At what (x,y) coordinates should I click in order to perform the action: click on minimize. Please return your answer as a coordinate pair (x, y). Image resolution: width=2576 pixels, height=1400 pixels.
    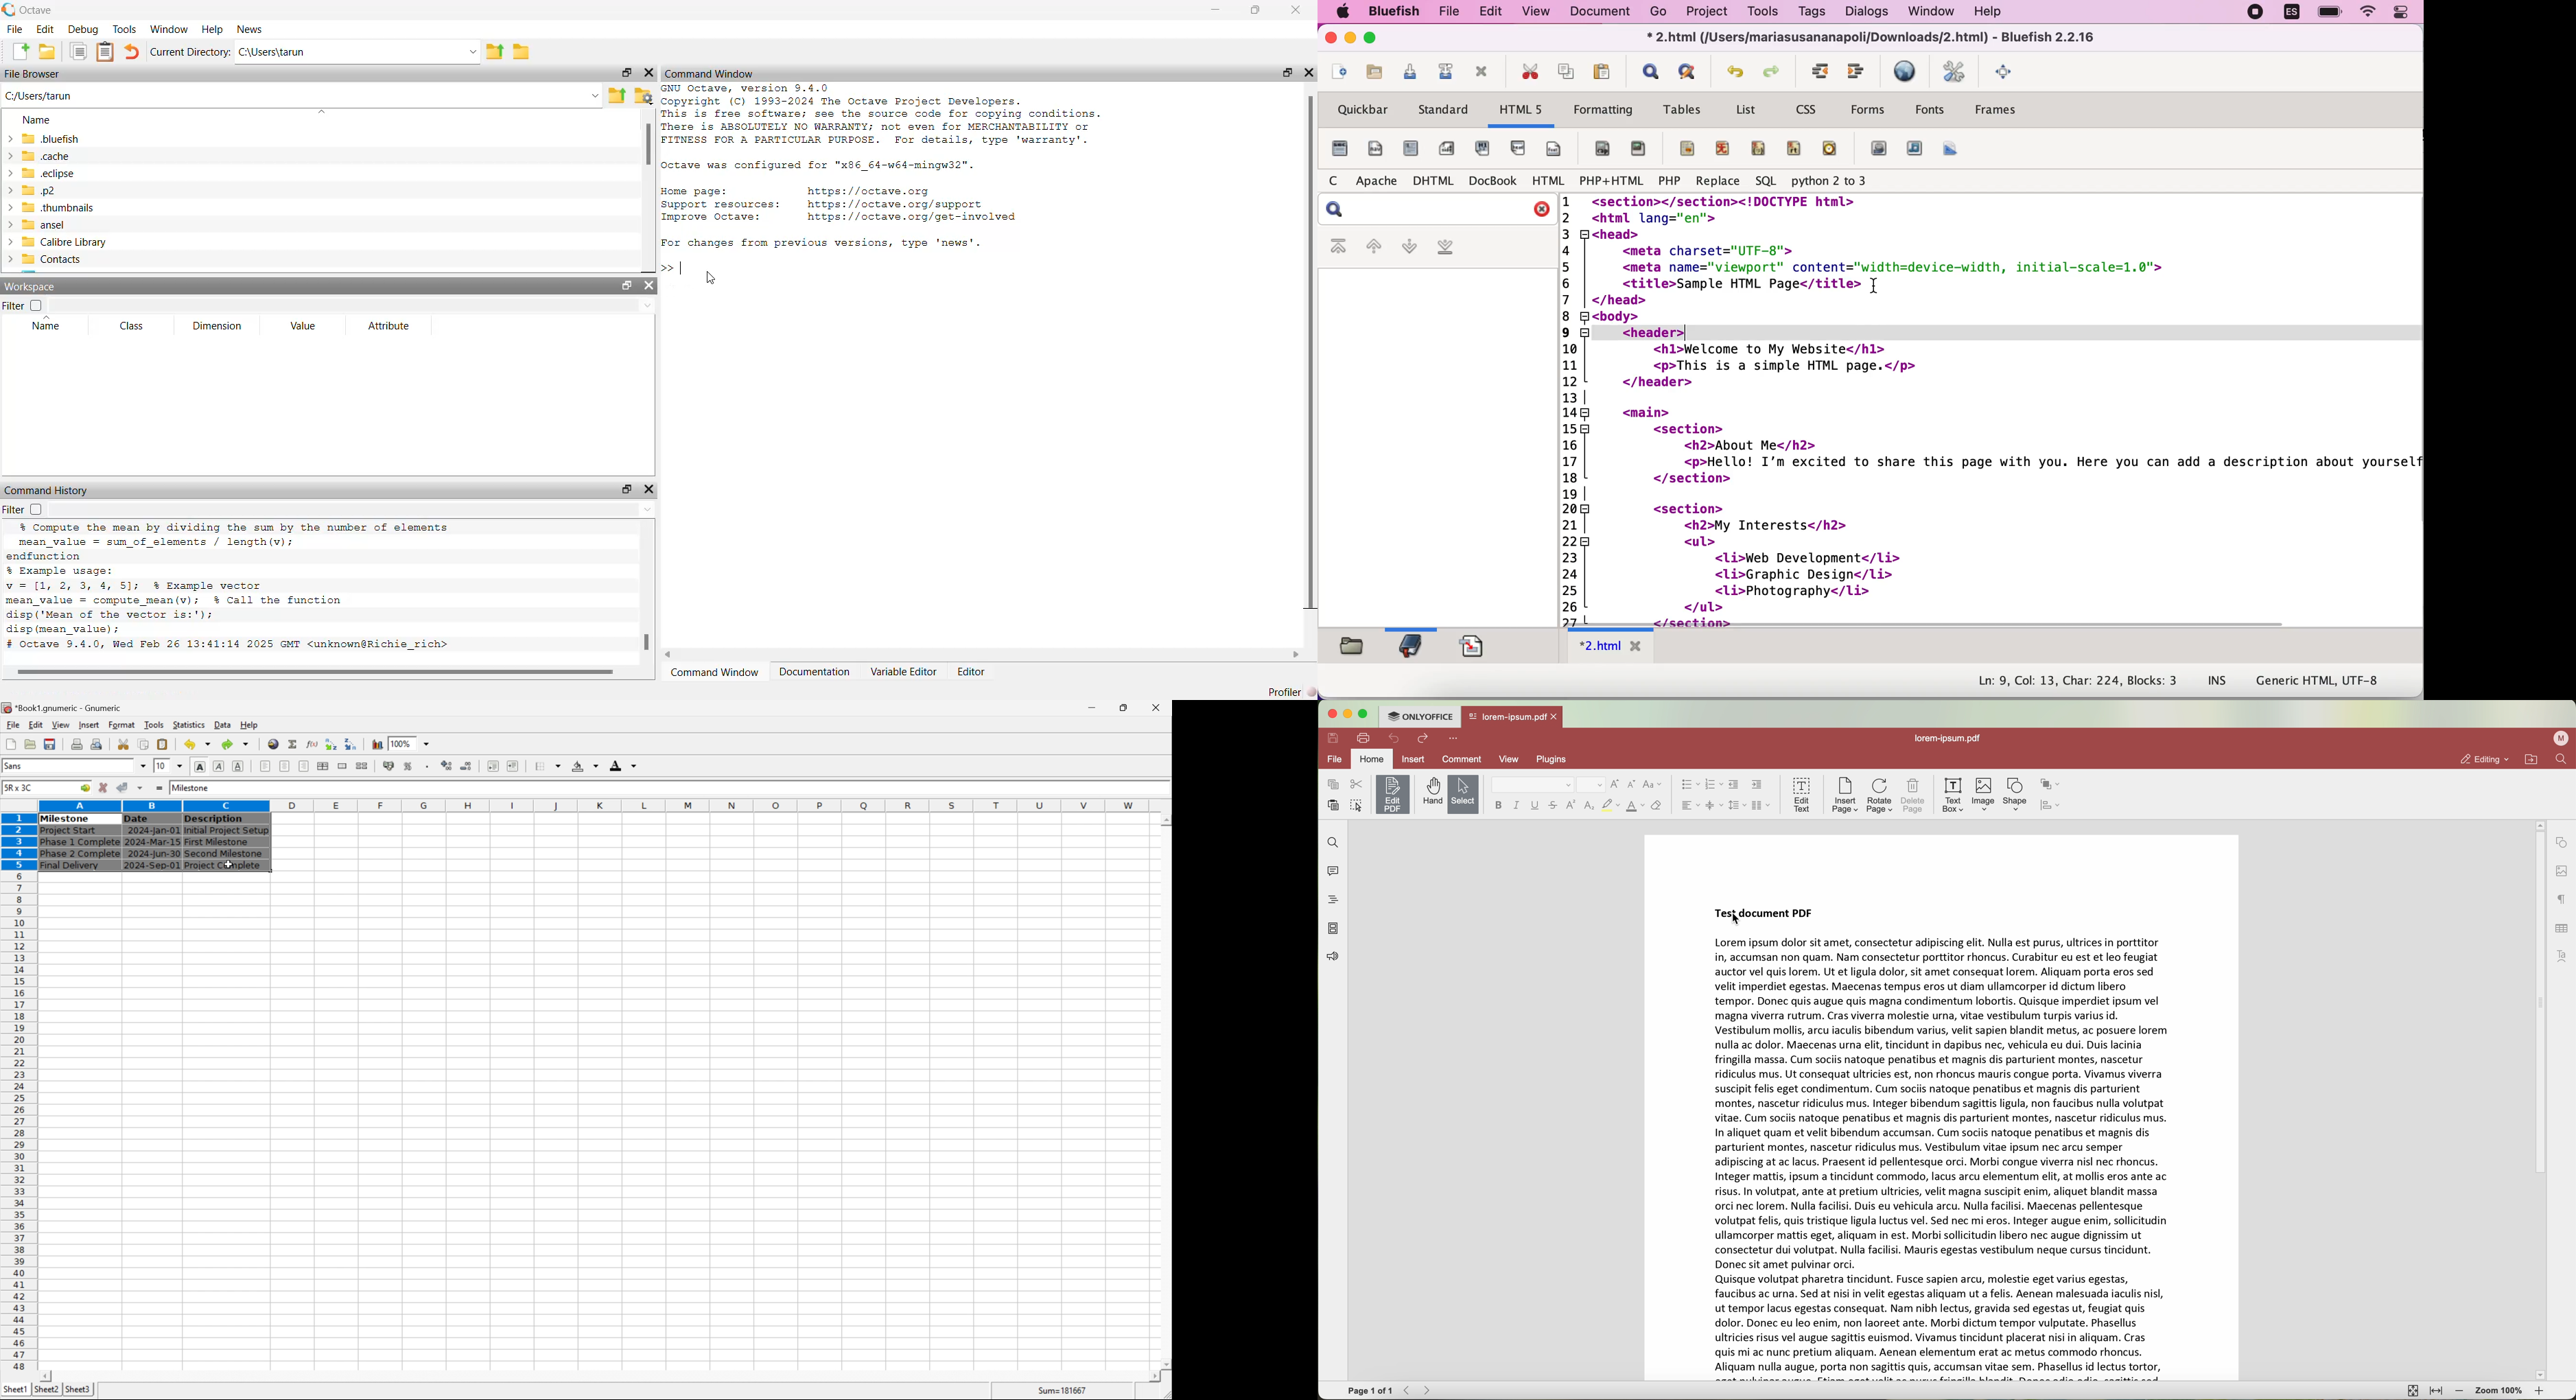
    Looking at the image, I should click on (1099, 706).